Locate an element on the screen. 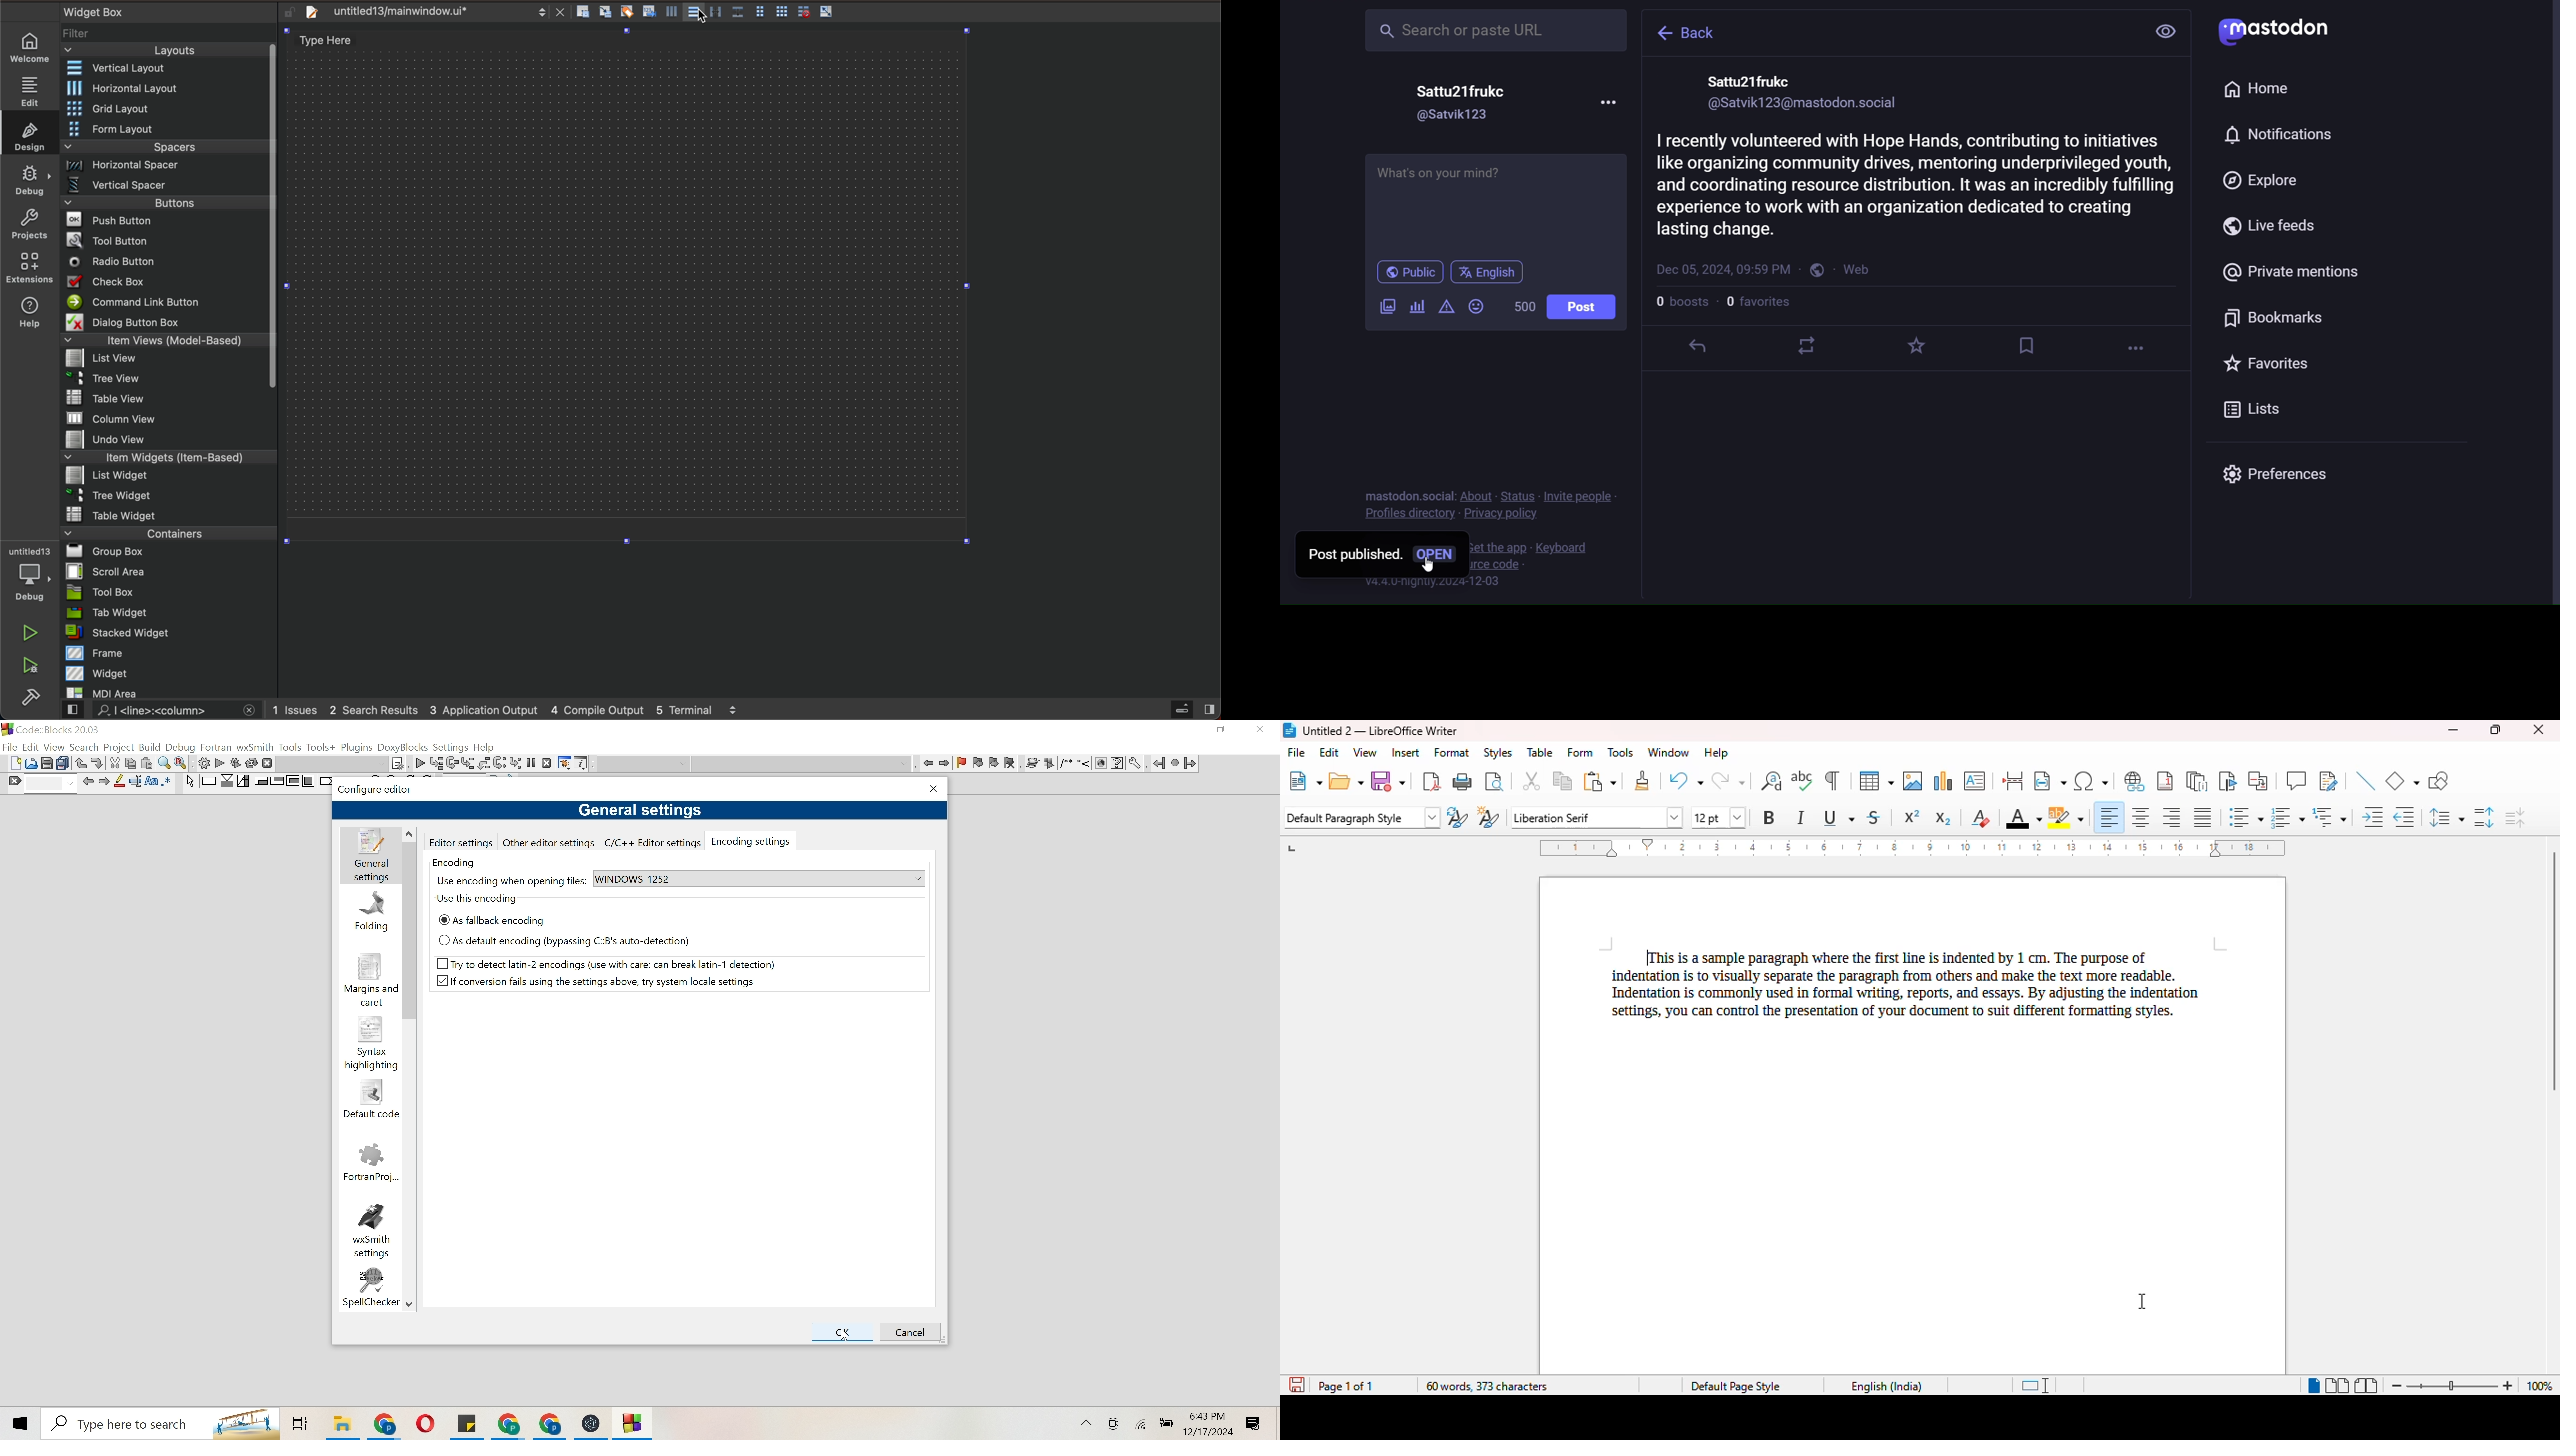 The image size is (2576, 1456). public is located at coordinates (1404, 271).